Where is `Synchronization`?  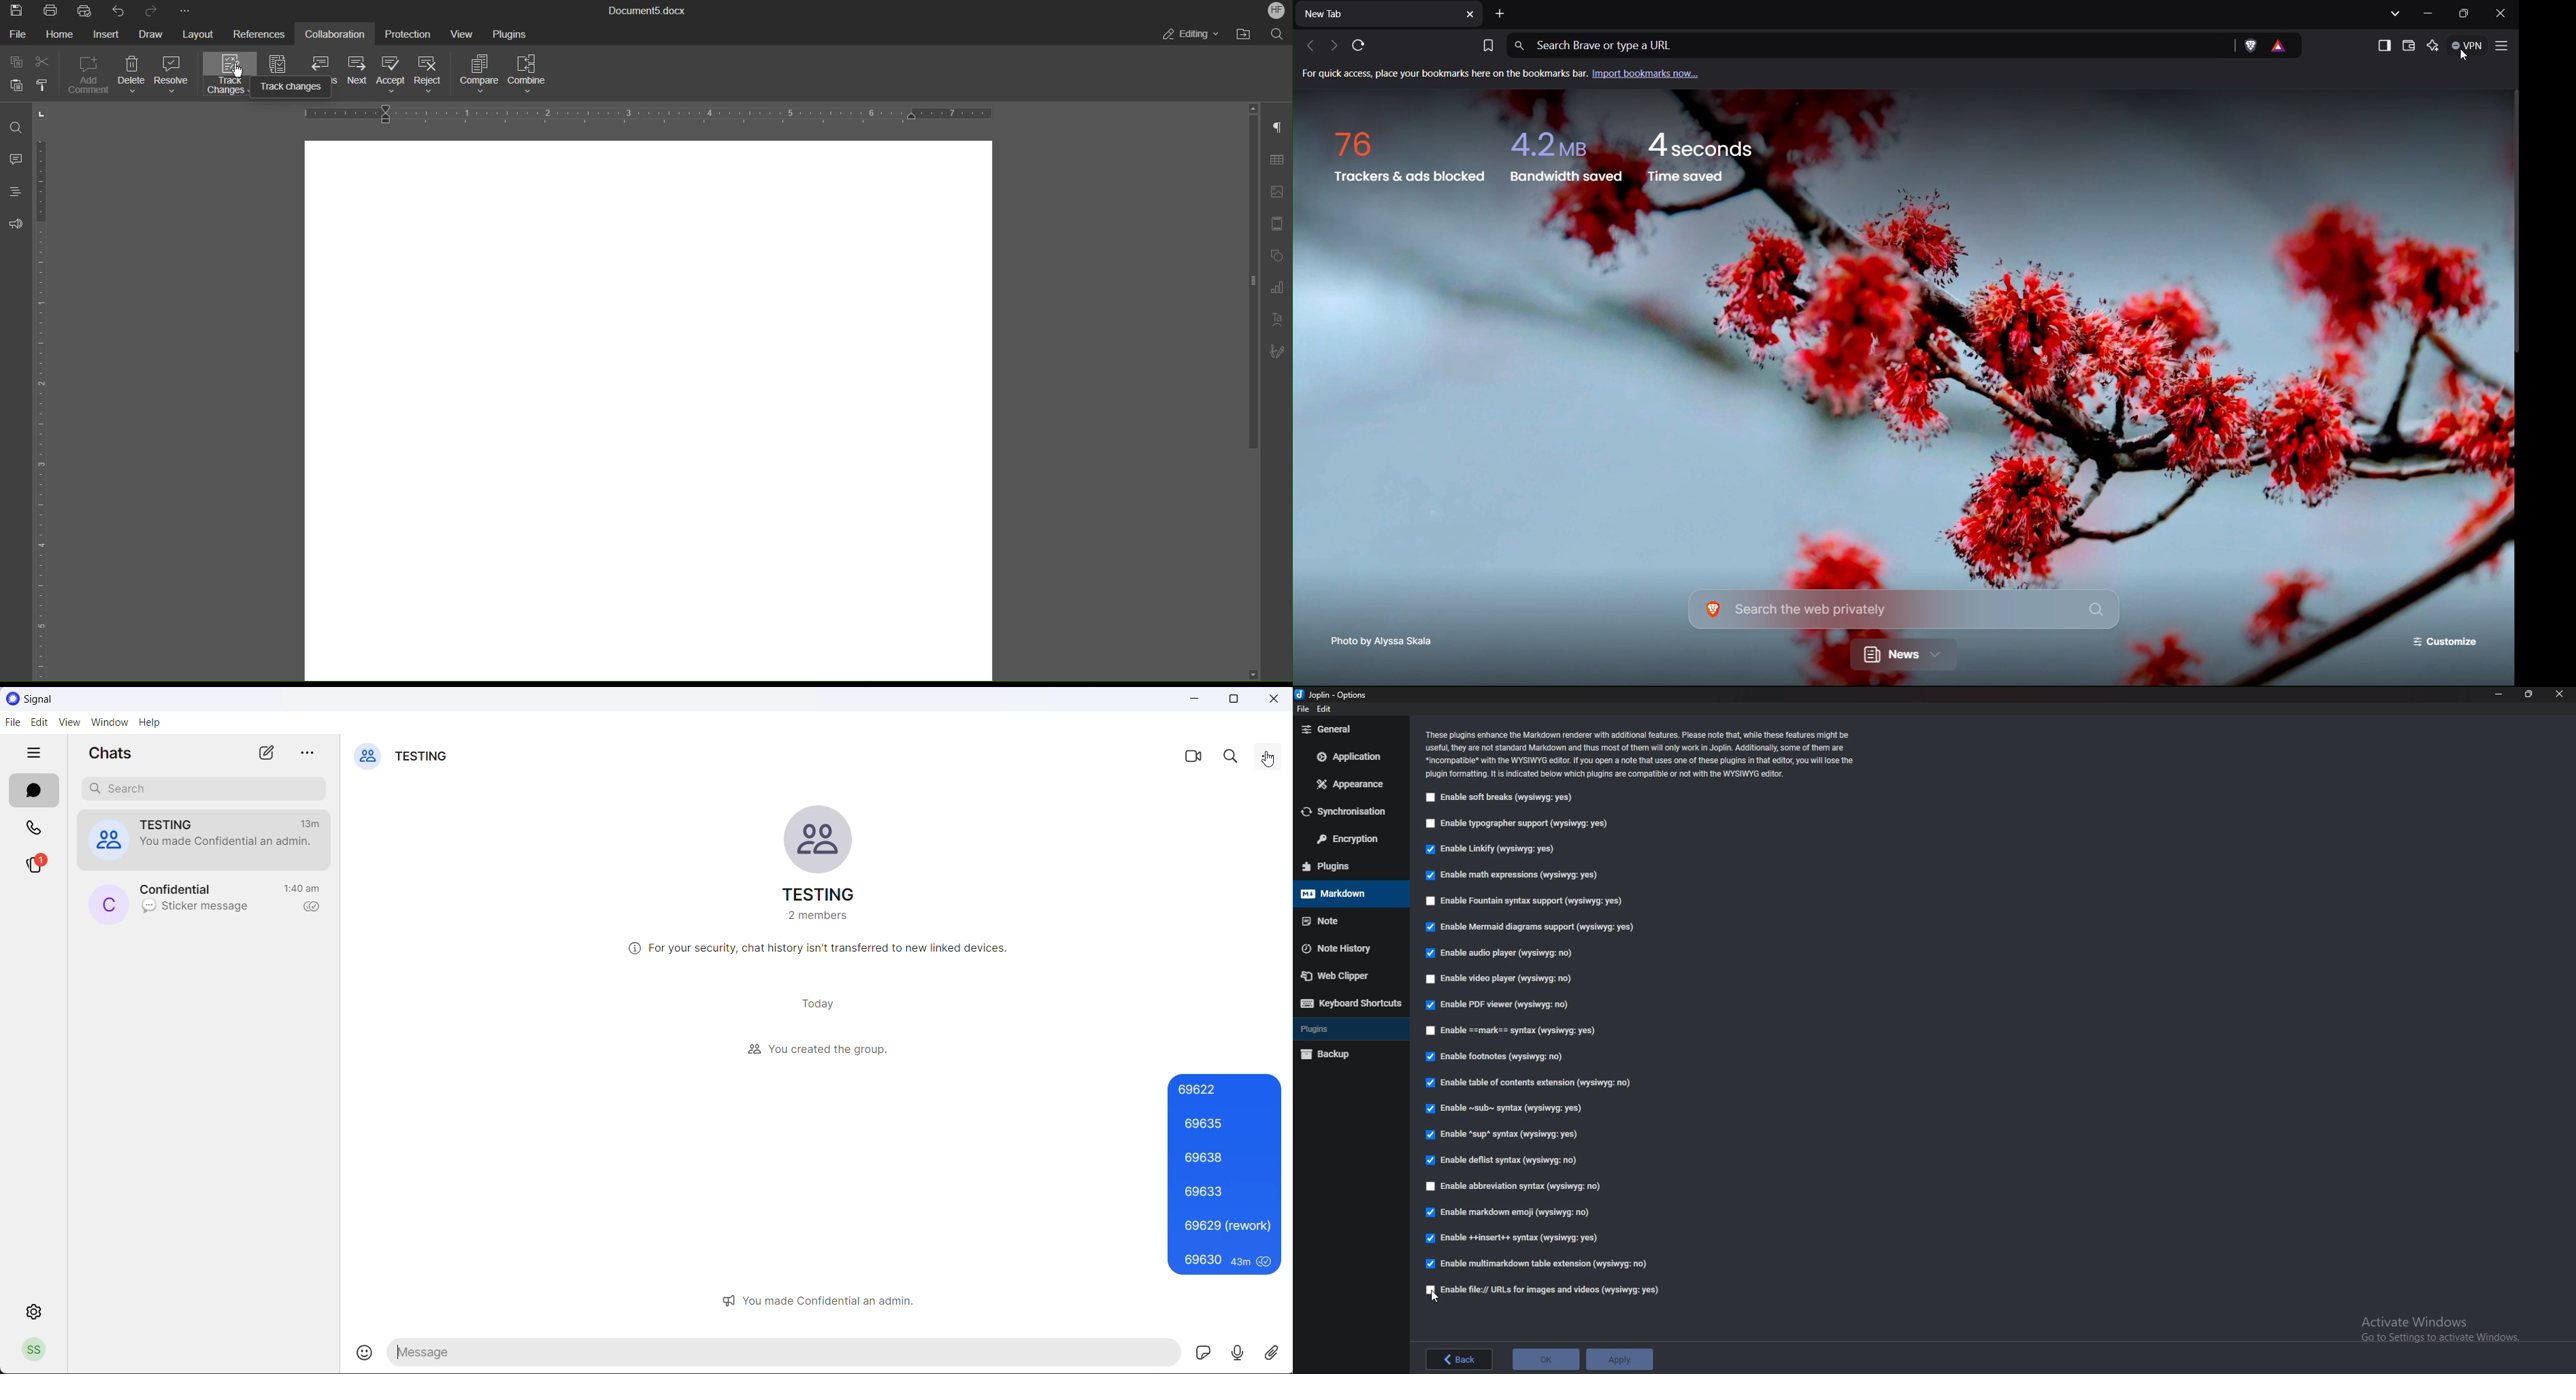
Synchronization is located at coordinates (1346, 811).